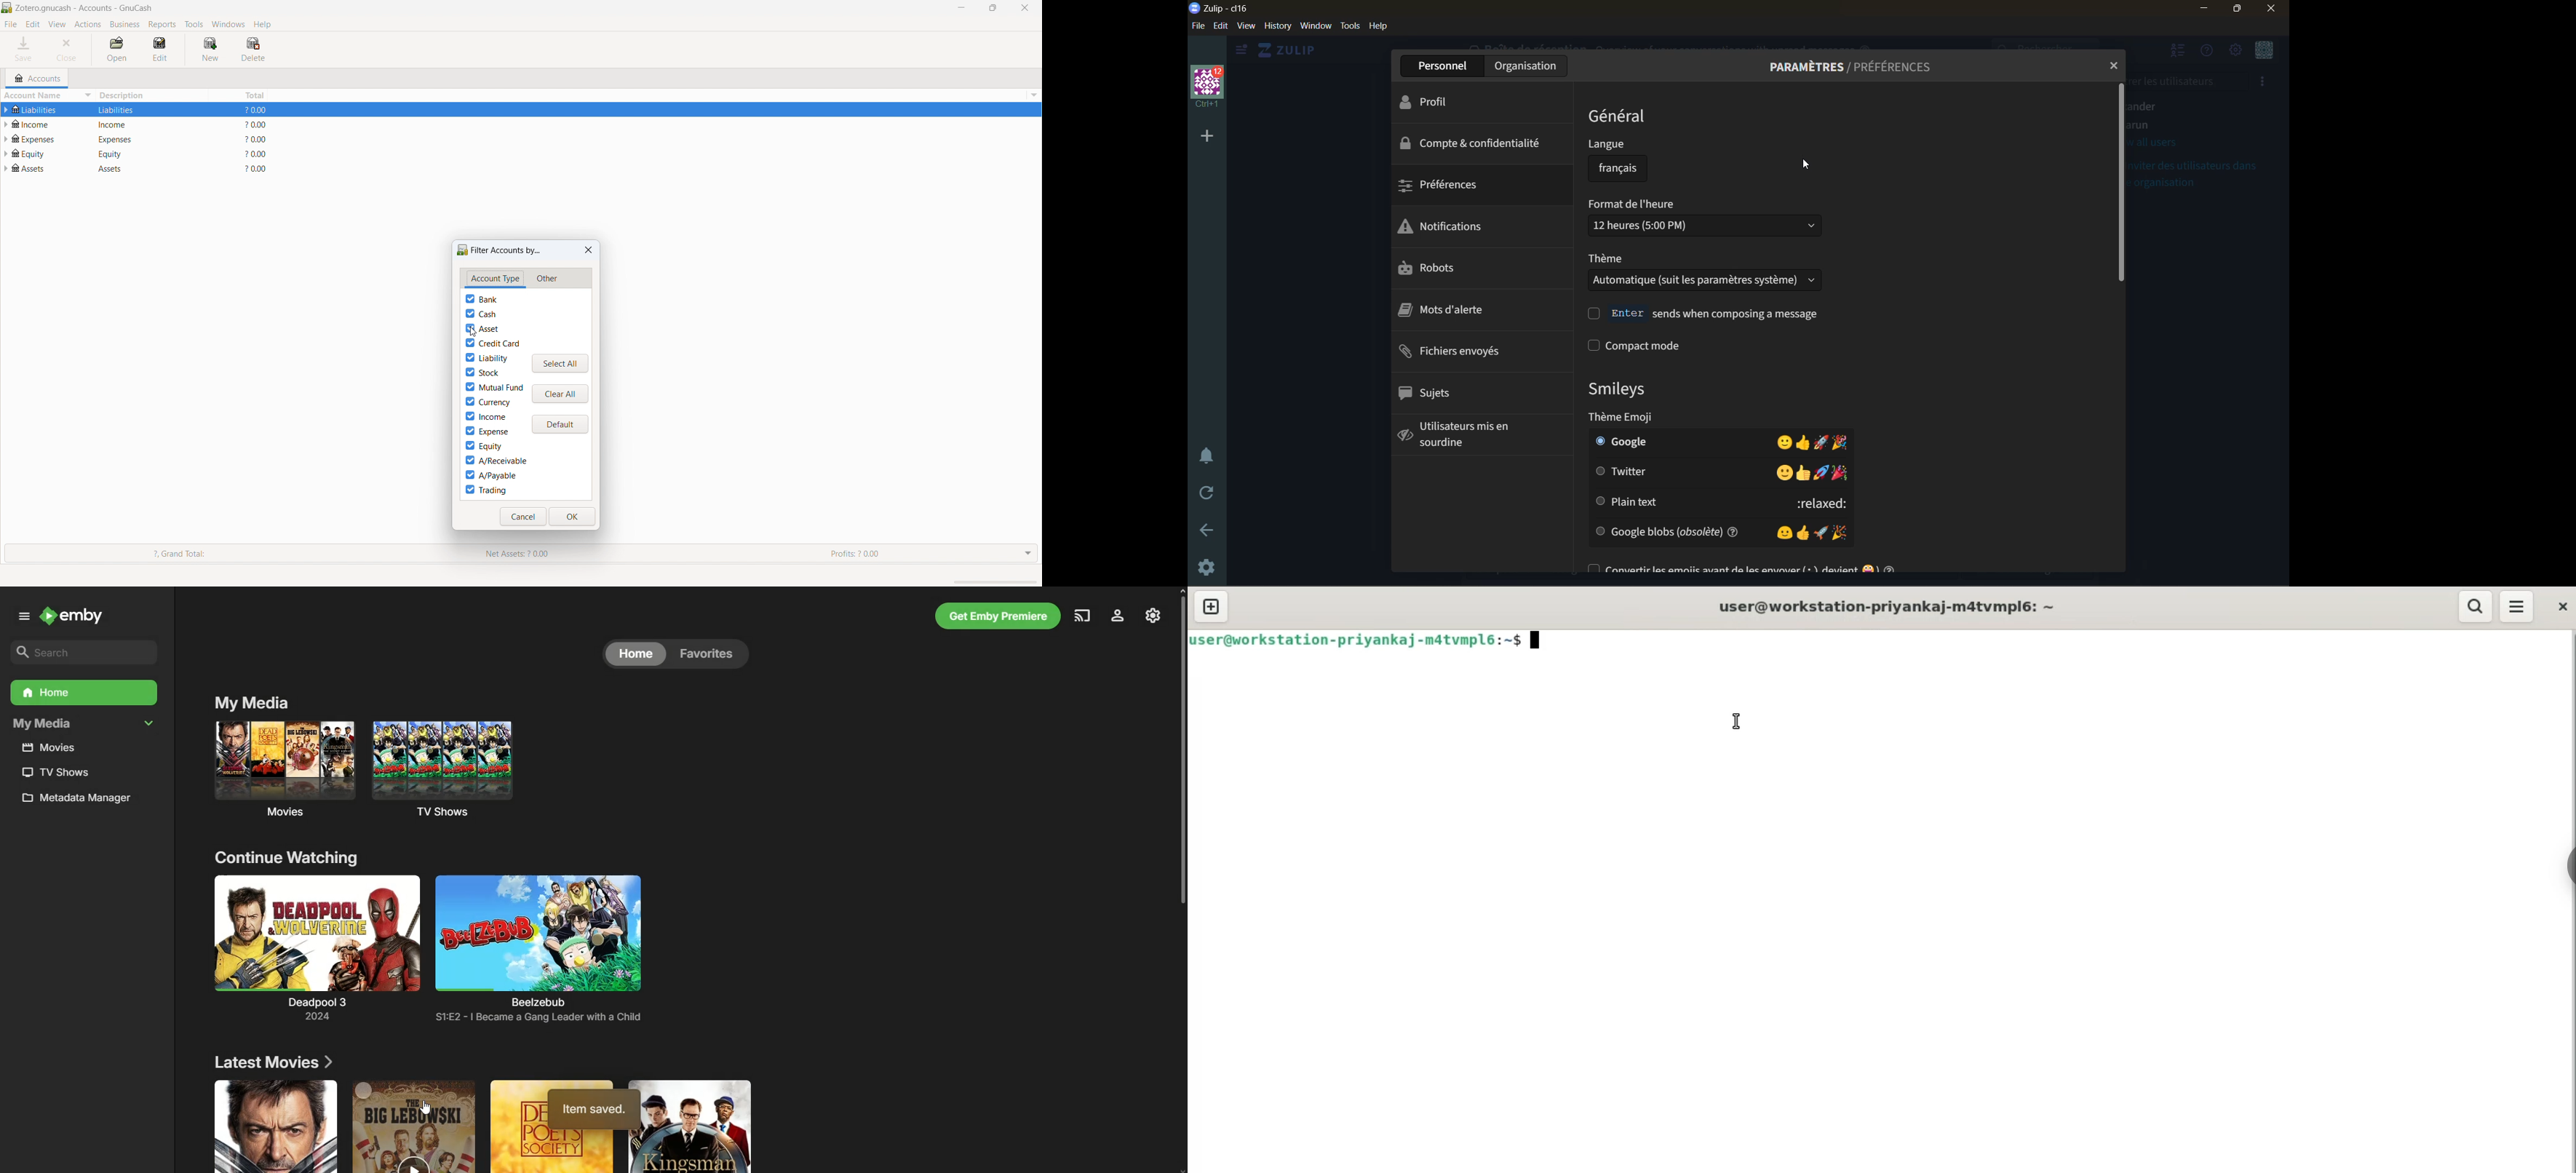 The height and width of the screenshot is (1176, 2576). I want to click on maximize, so click(993, 7).